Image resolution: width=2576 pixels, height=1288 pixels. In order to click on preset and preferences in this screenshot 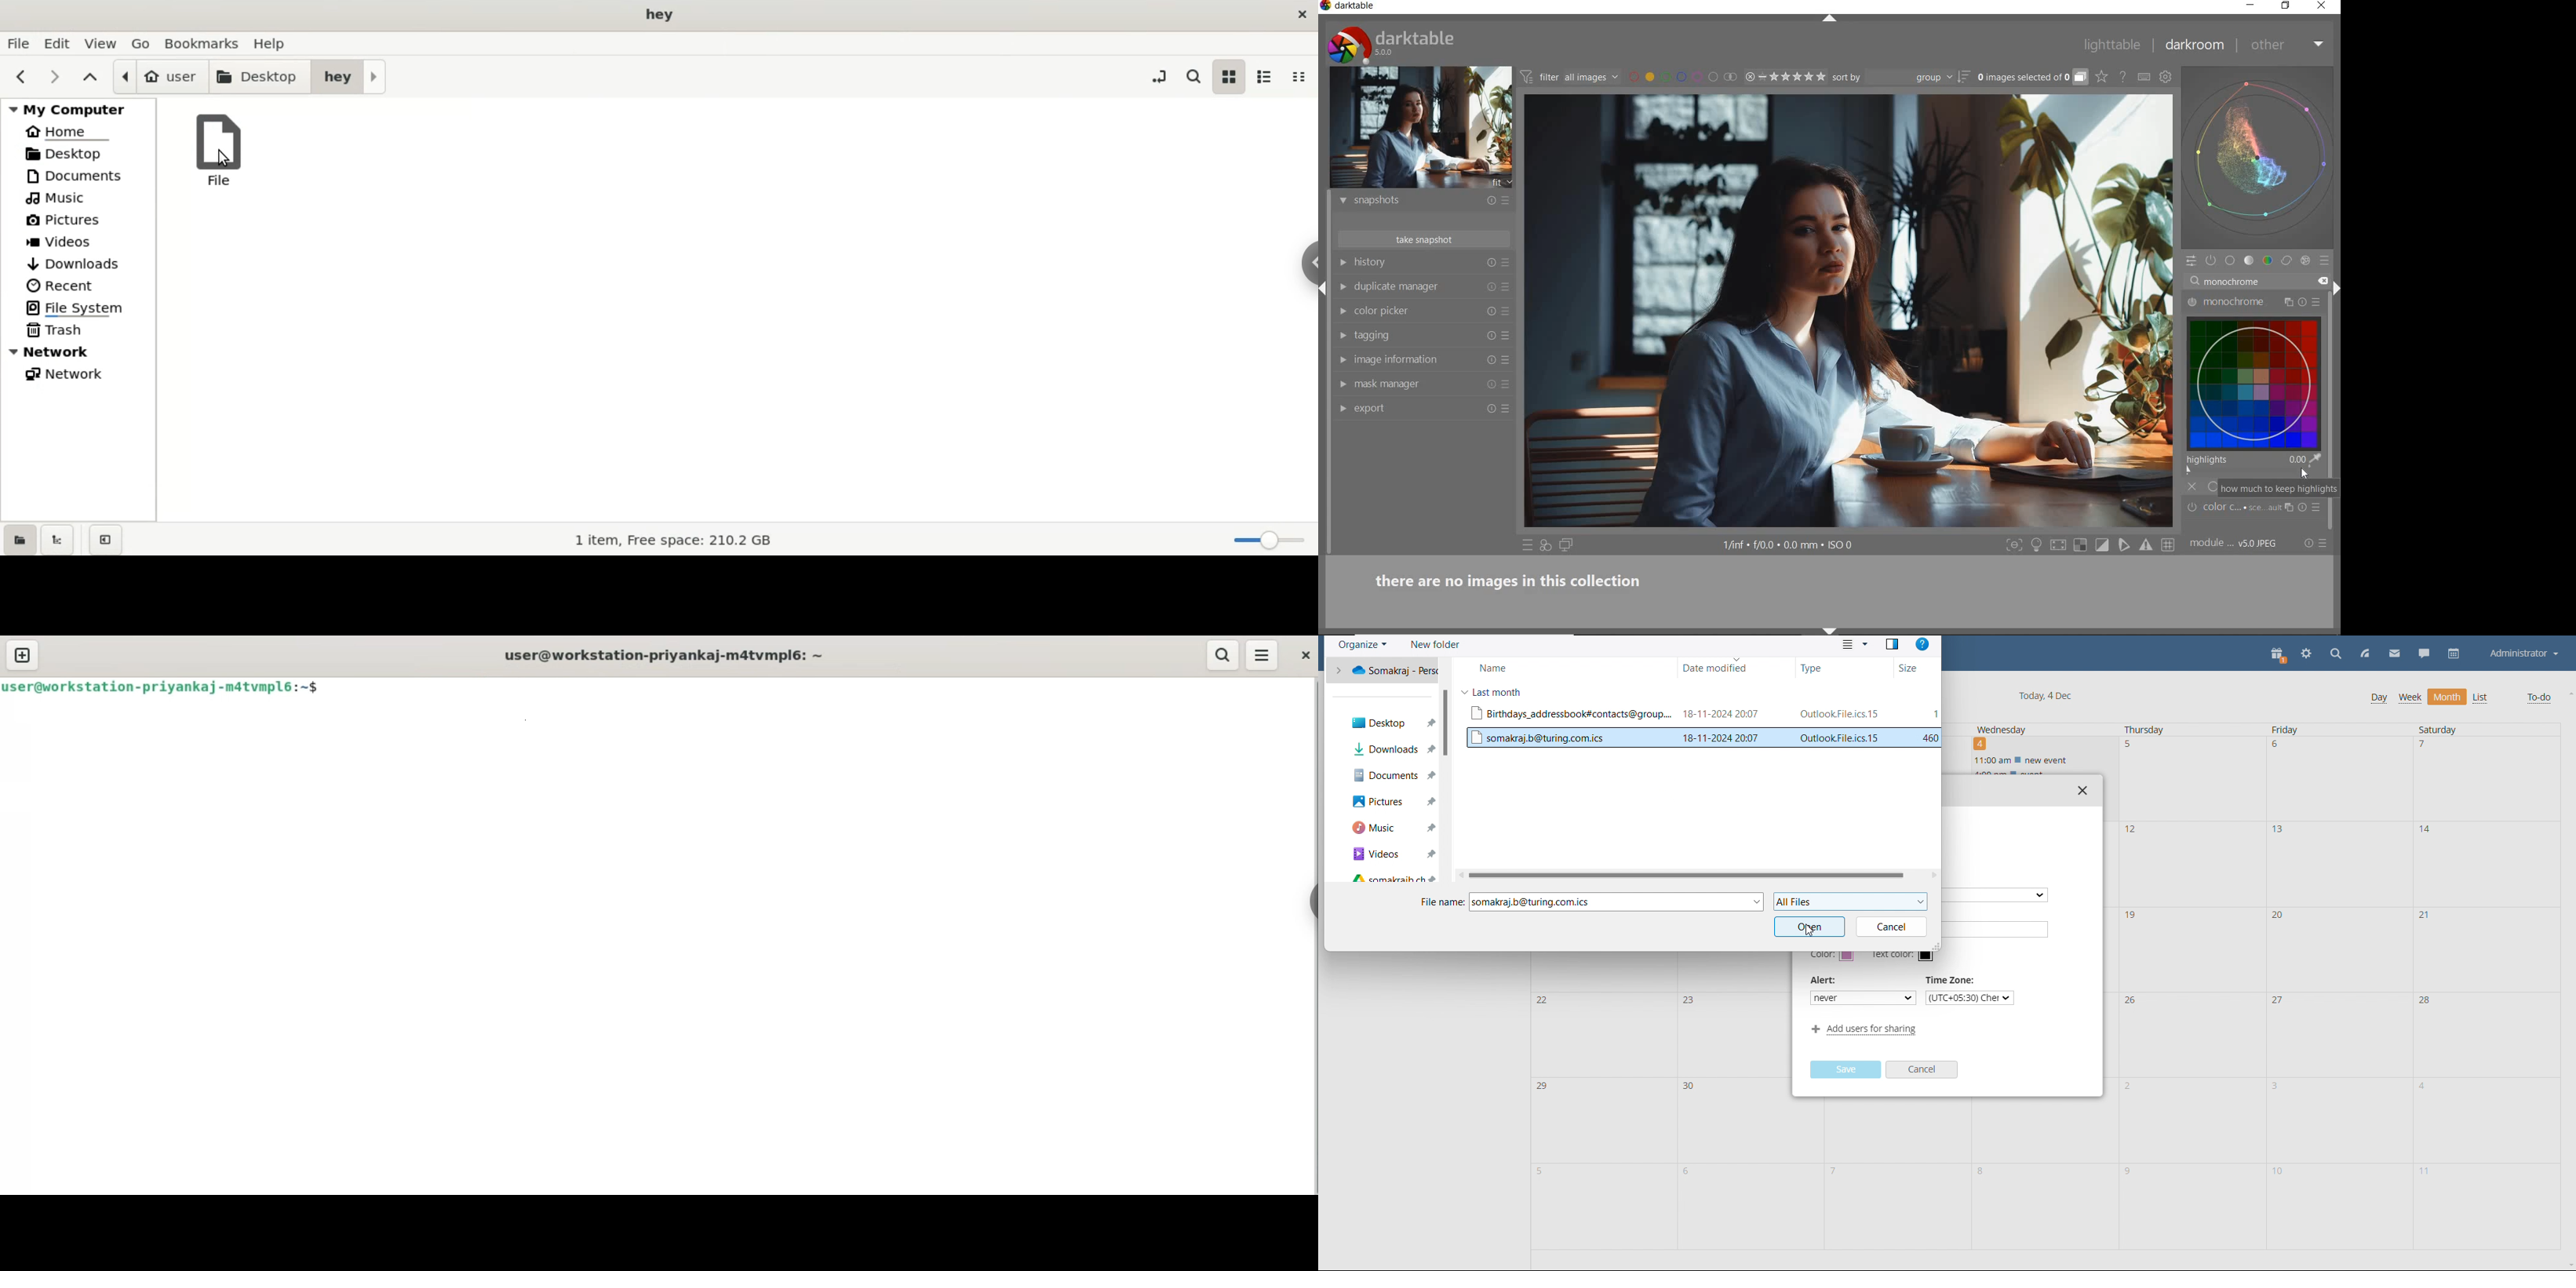, I will do `click(1509, 312)`.